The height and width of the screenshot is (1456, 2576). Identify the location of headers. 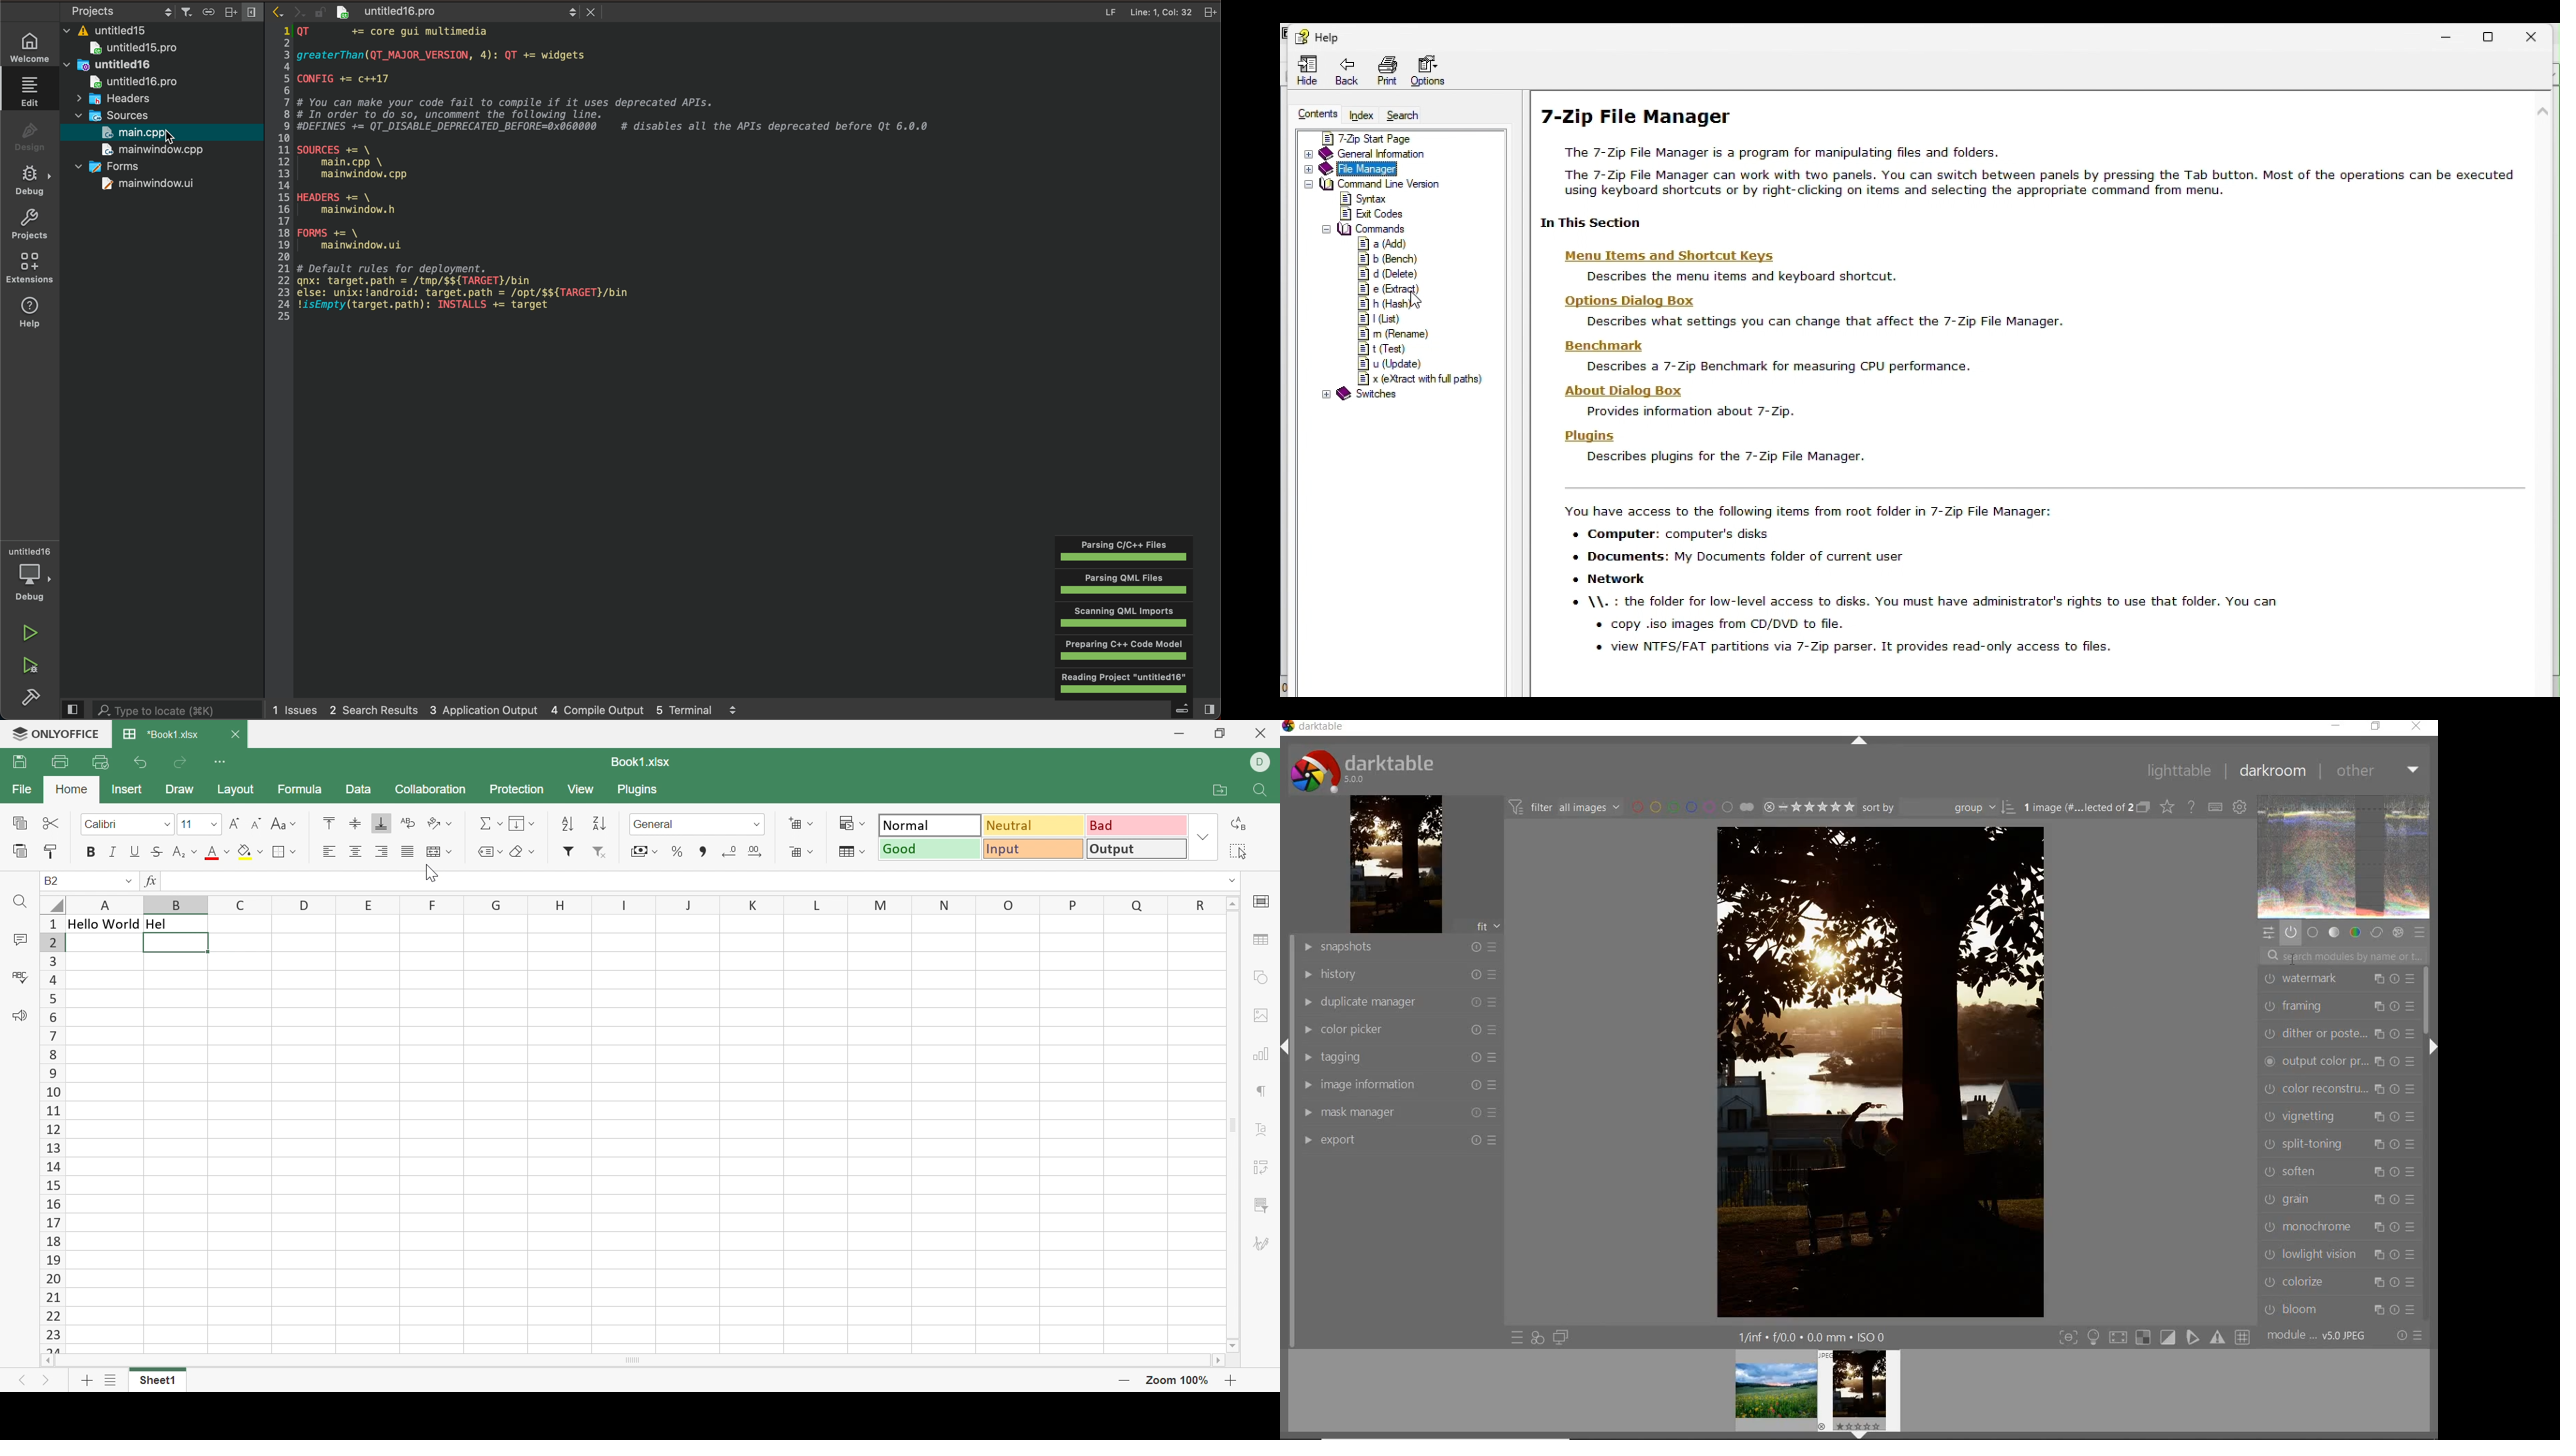
(123, 99).